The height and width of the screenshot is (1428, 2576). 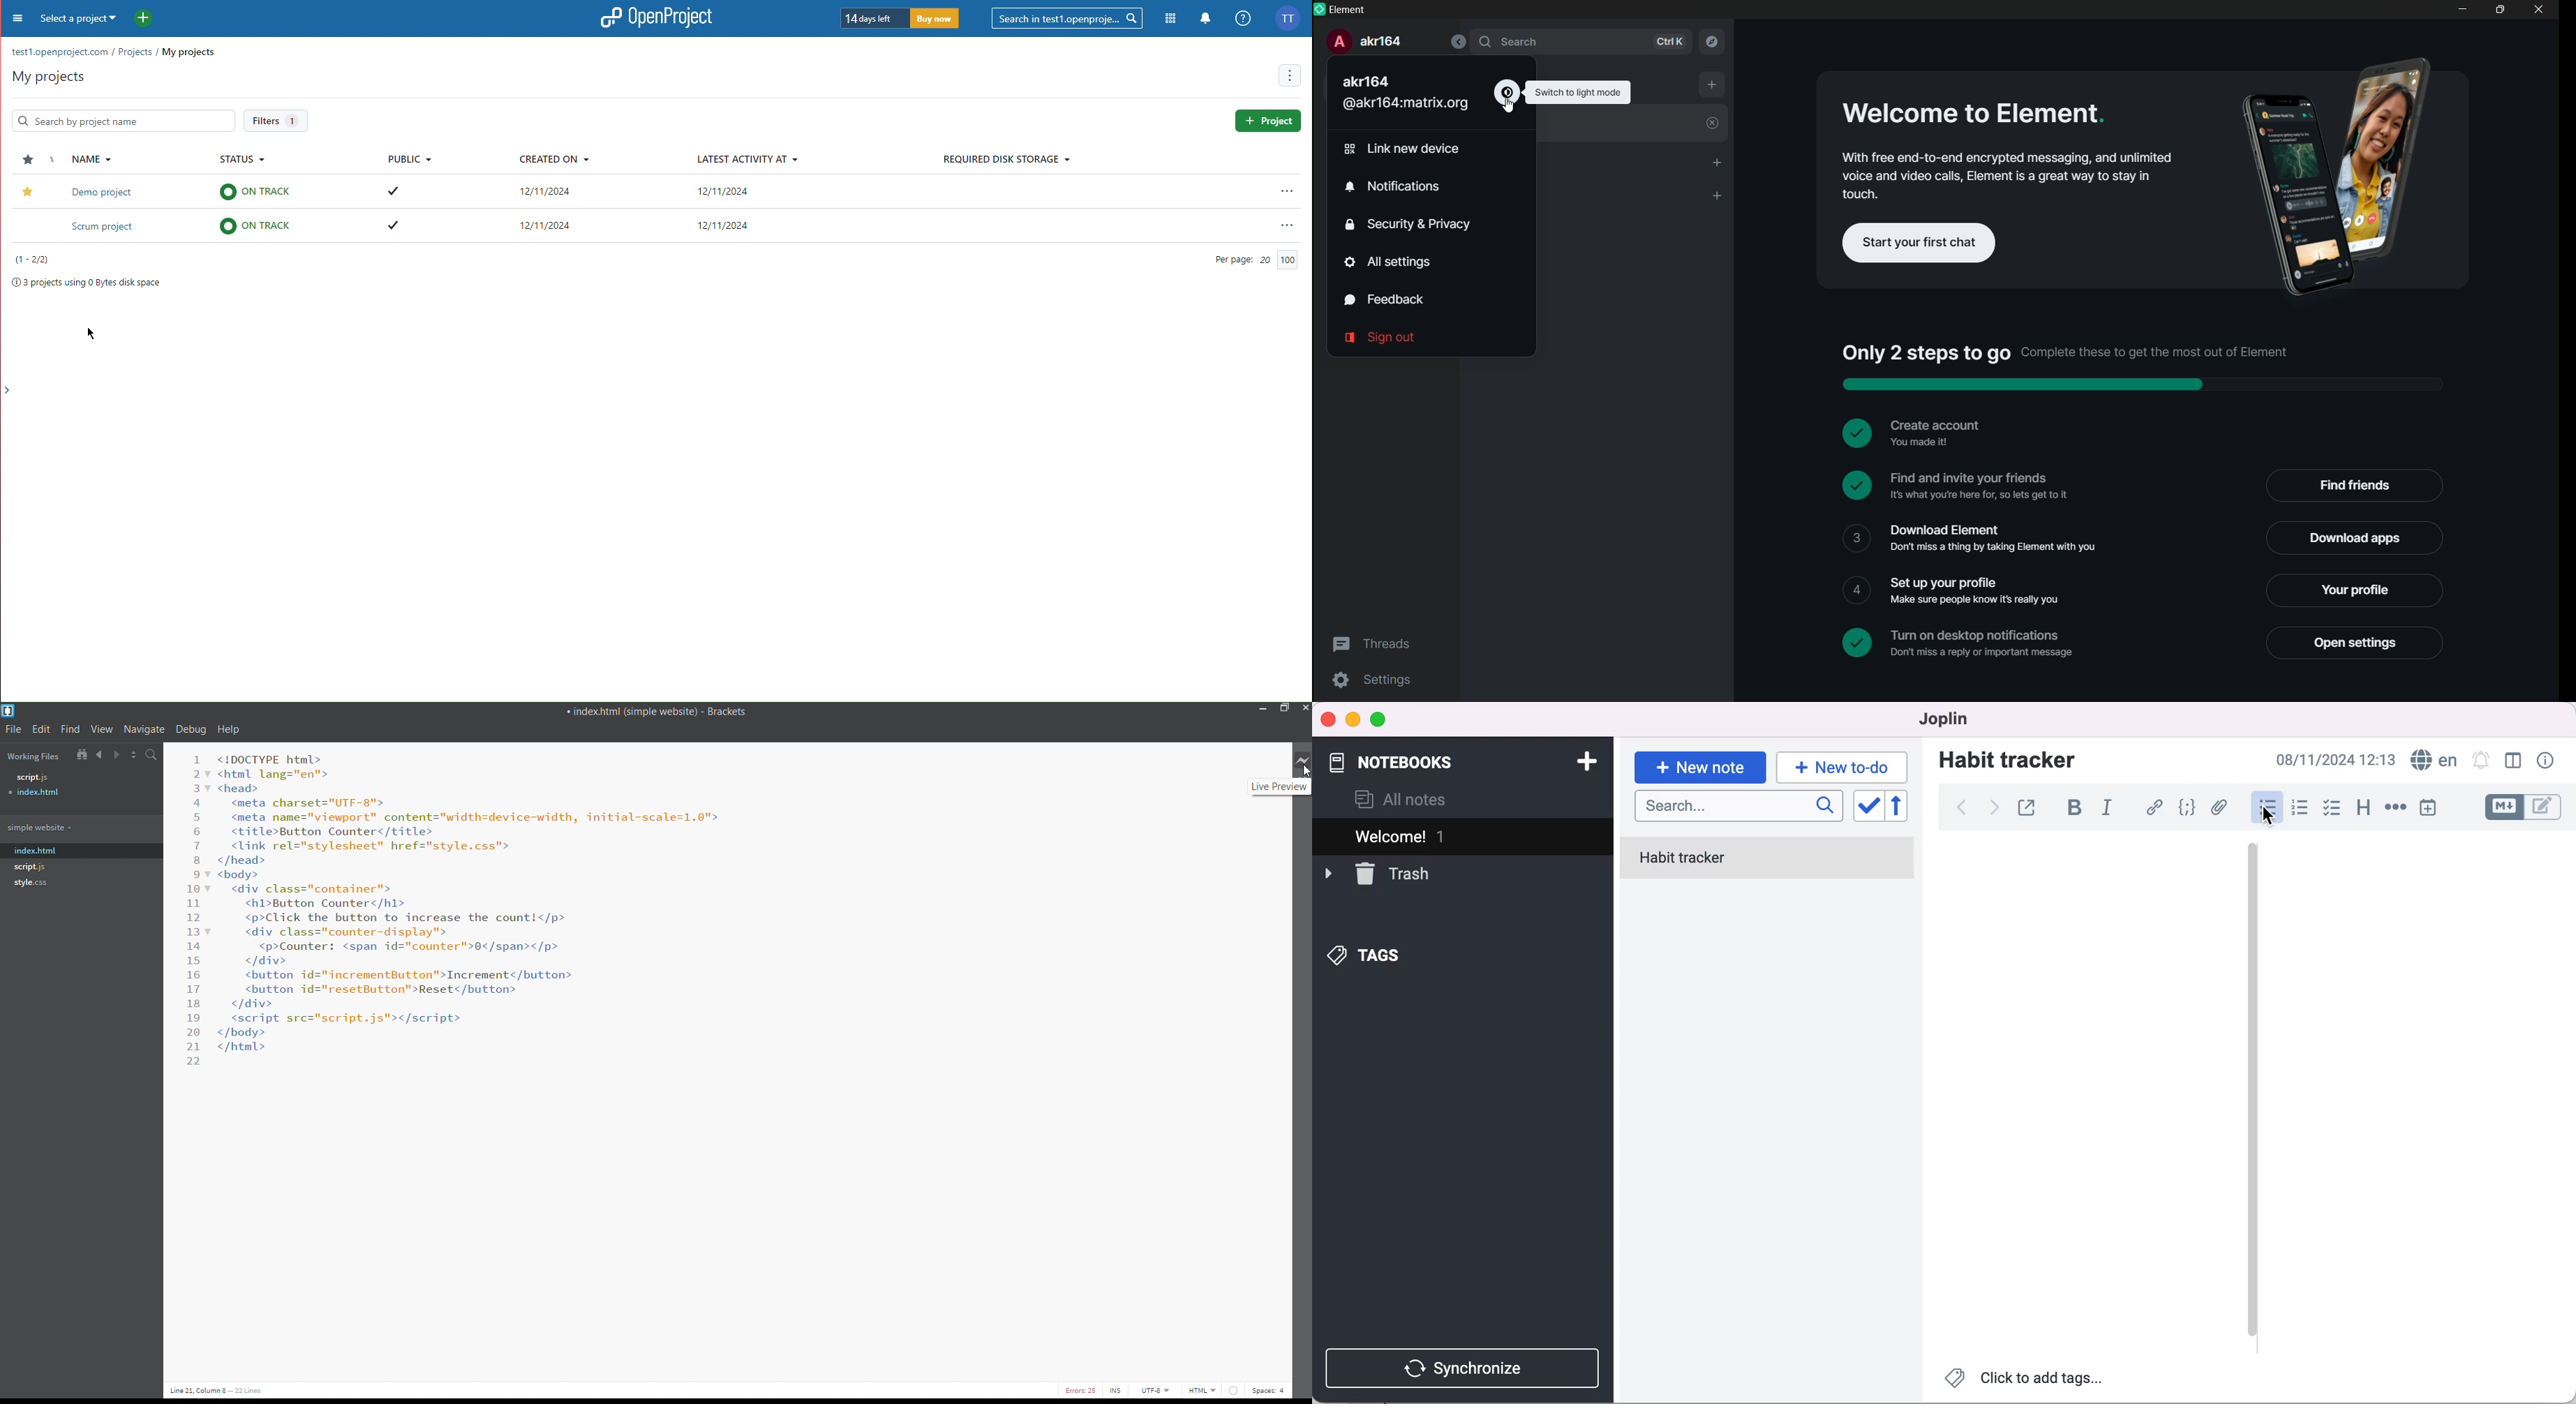 What do you see at coordinates (2526, 807) in the screenshot?
I see `toggle editors` at bounding box center [2526, 807].